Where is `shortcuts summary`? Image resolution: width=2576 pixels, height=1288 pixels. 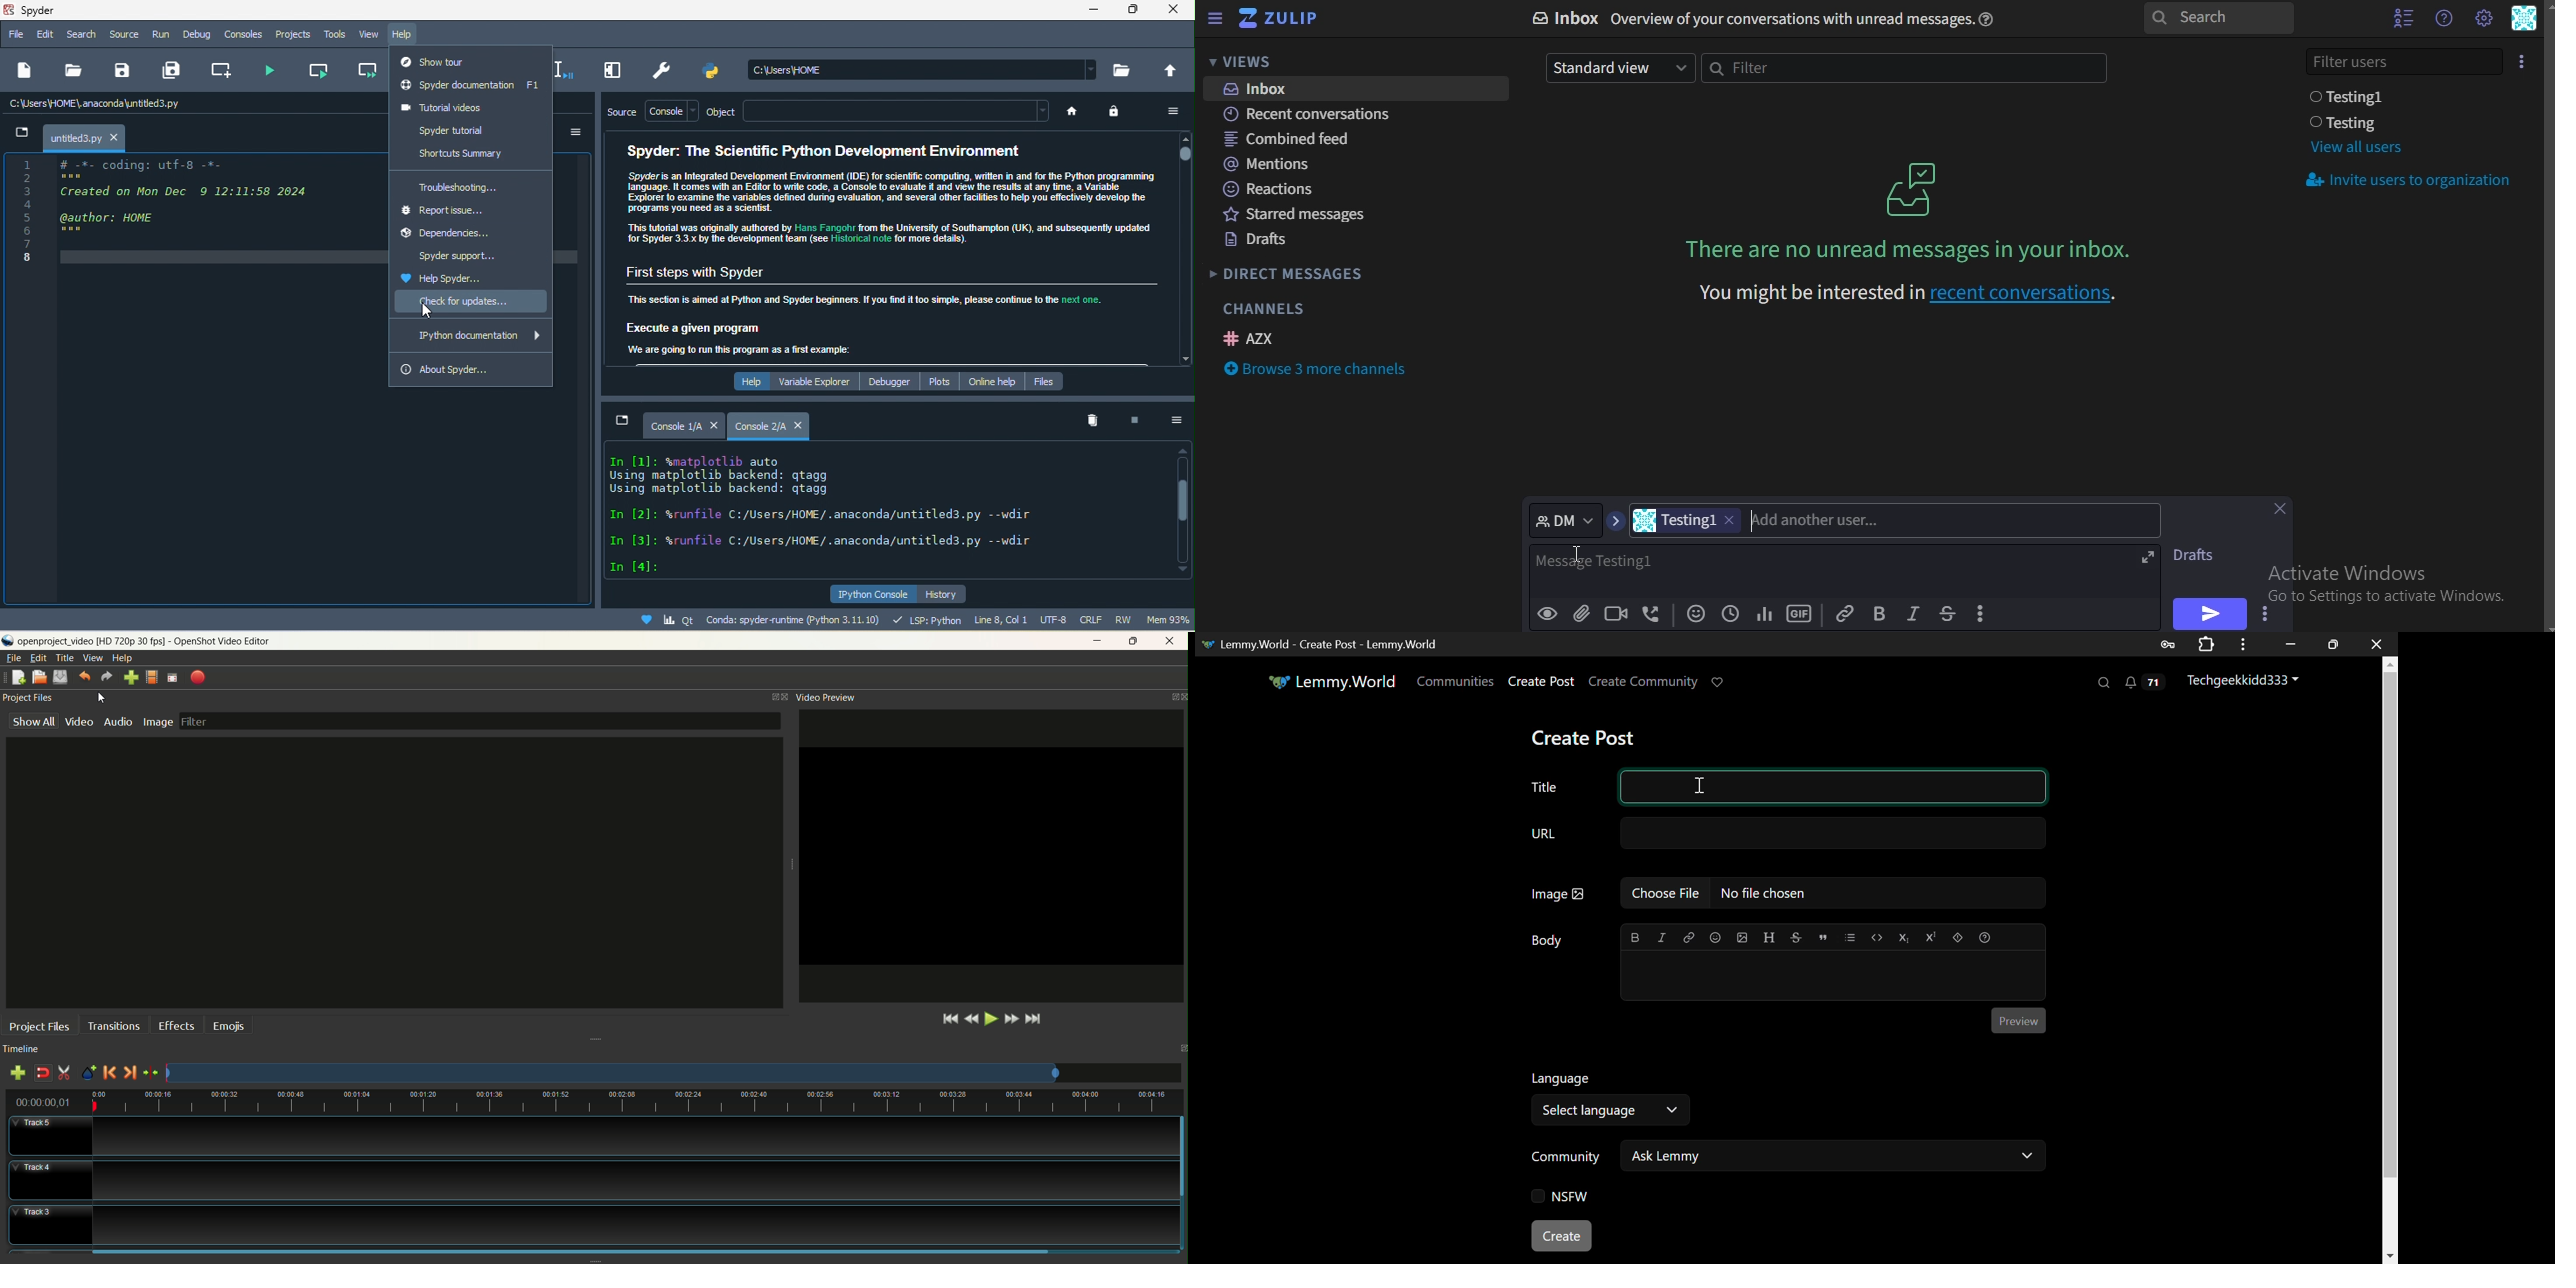
shortcuts summary is located at coordinates (466, 155).